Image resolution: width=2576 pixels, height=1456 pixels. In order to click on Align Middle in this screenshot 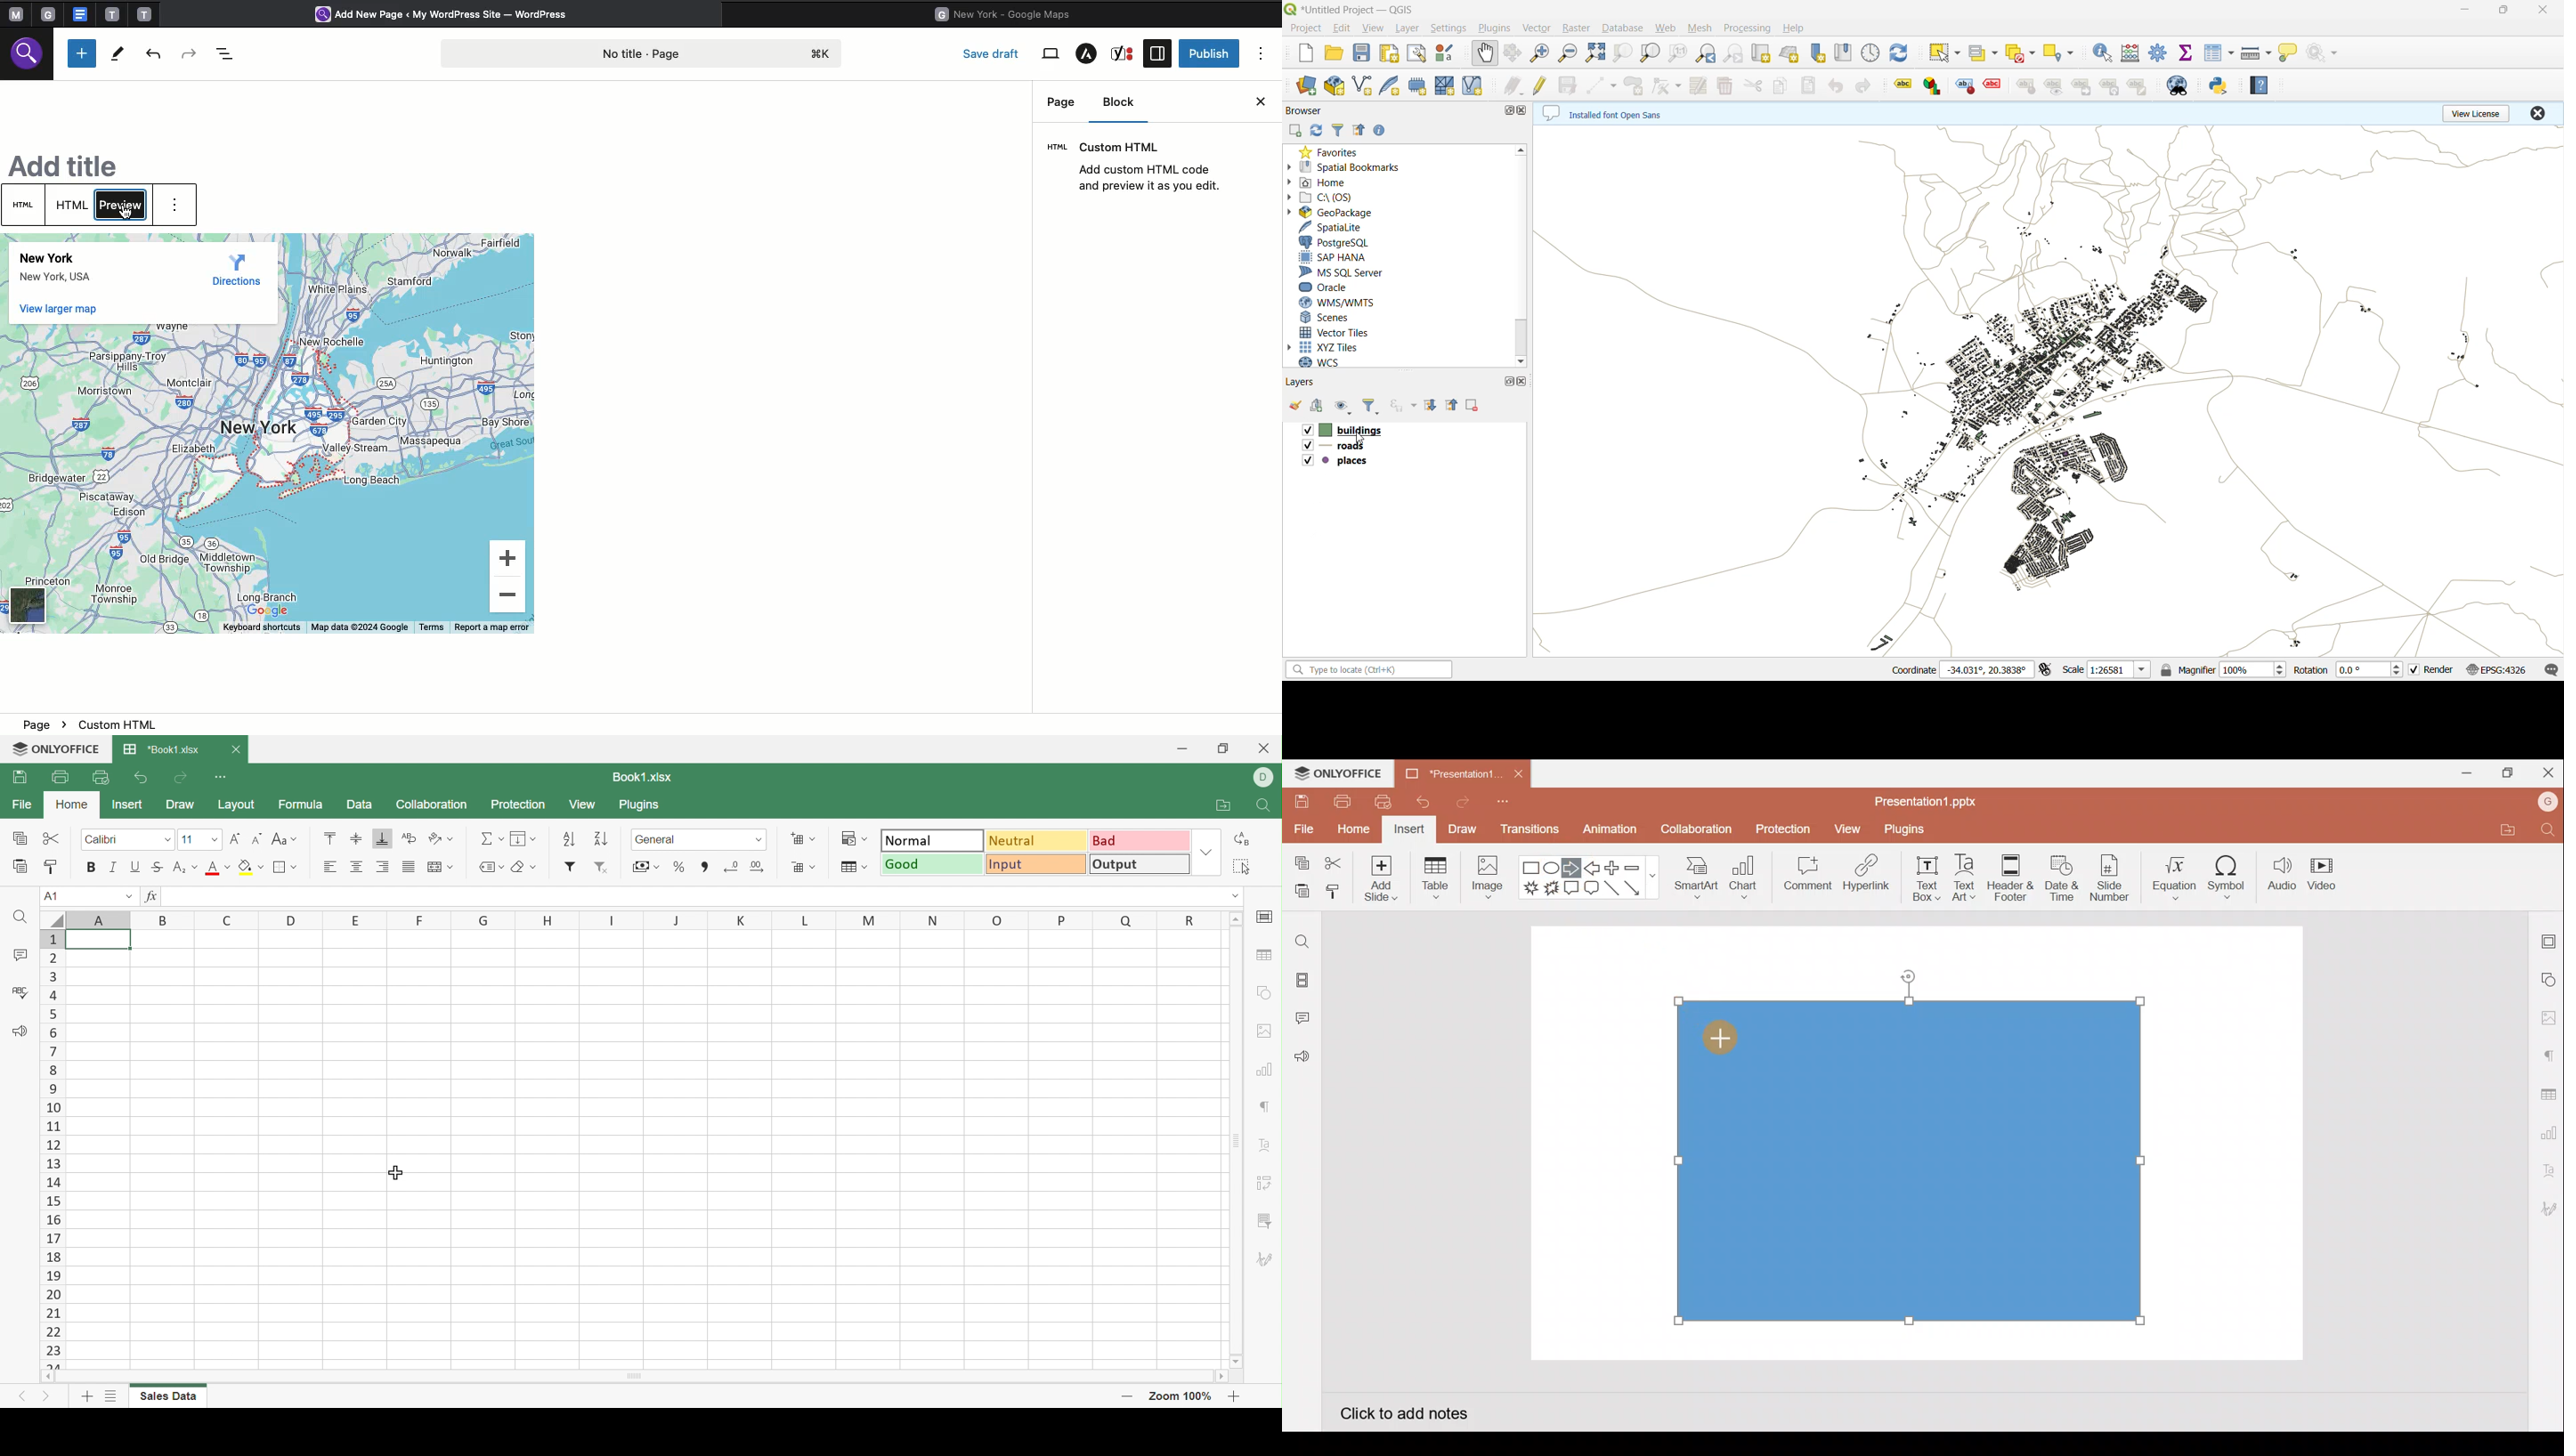, I will do `click(356, 838)`.